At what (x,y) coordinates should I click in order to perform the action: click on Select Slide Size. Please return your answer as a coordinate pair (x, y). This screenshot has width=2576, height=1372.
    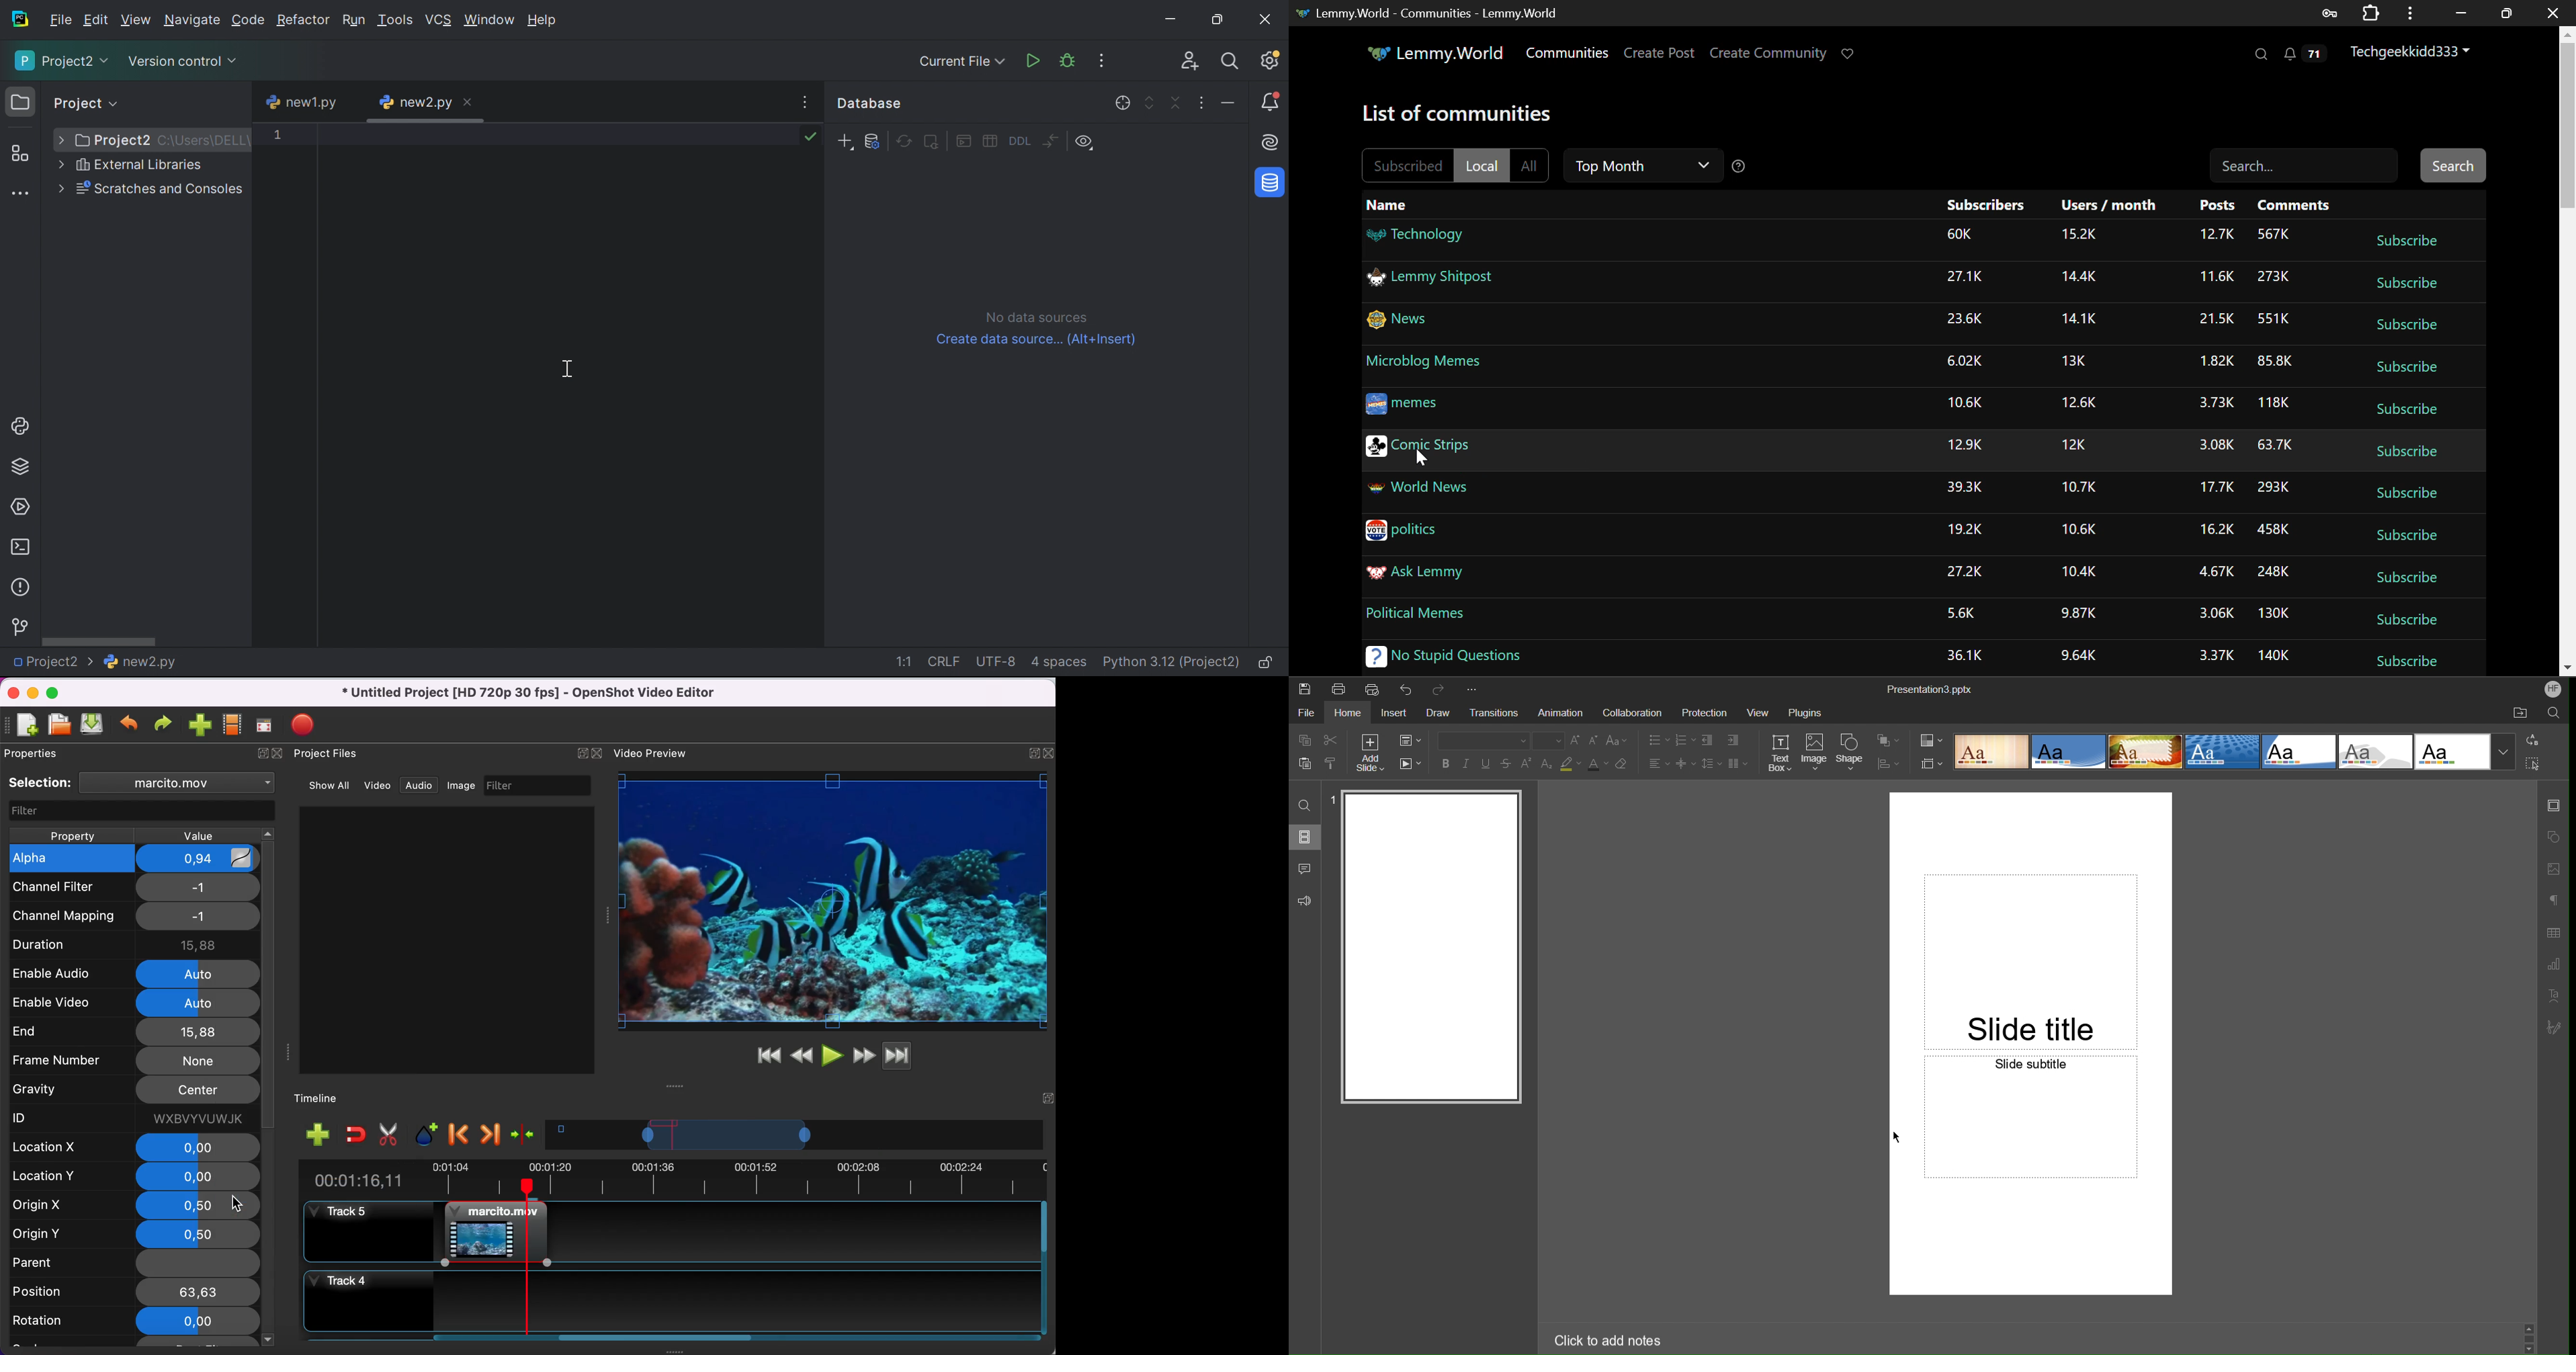
    Looking at the image, I should click on (1932, 764).